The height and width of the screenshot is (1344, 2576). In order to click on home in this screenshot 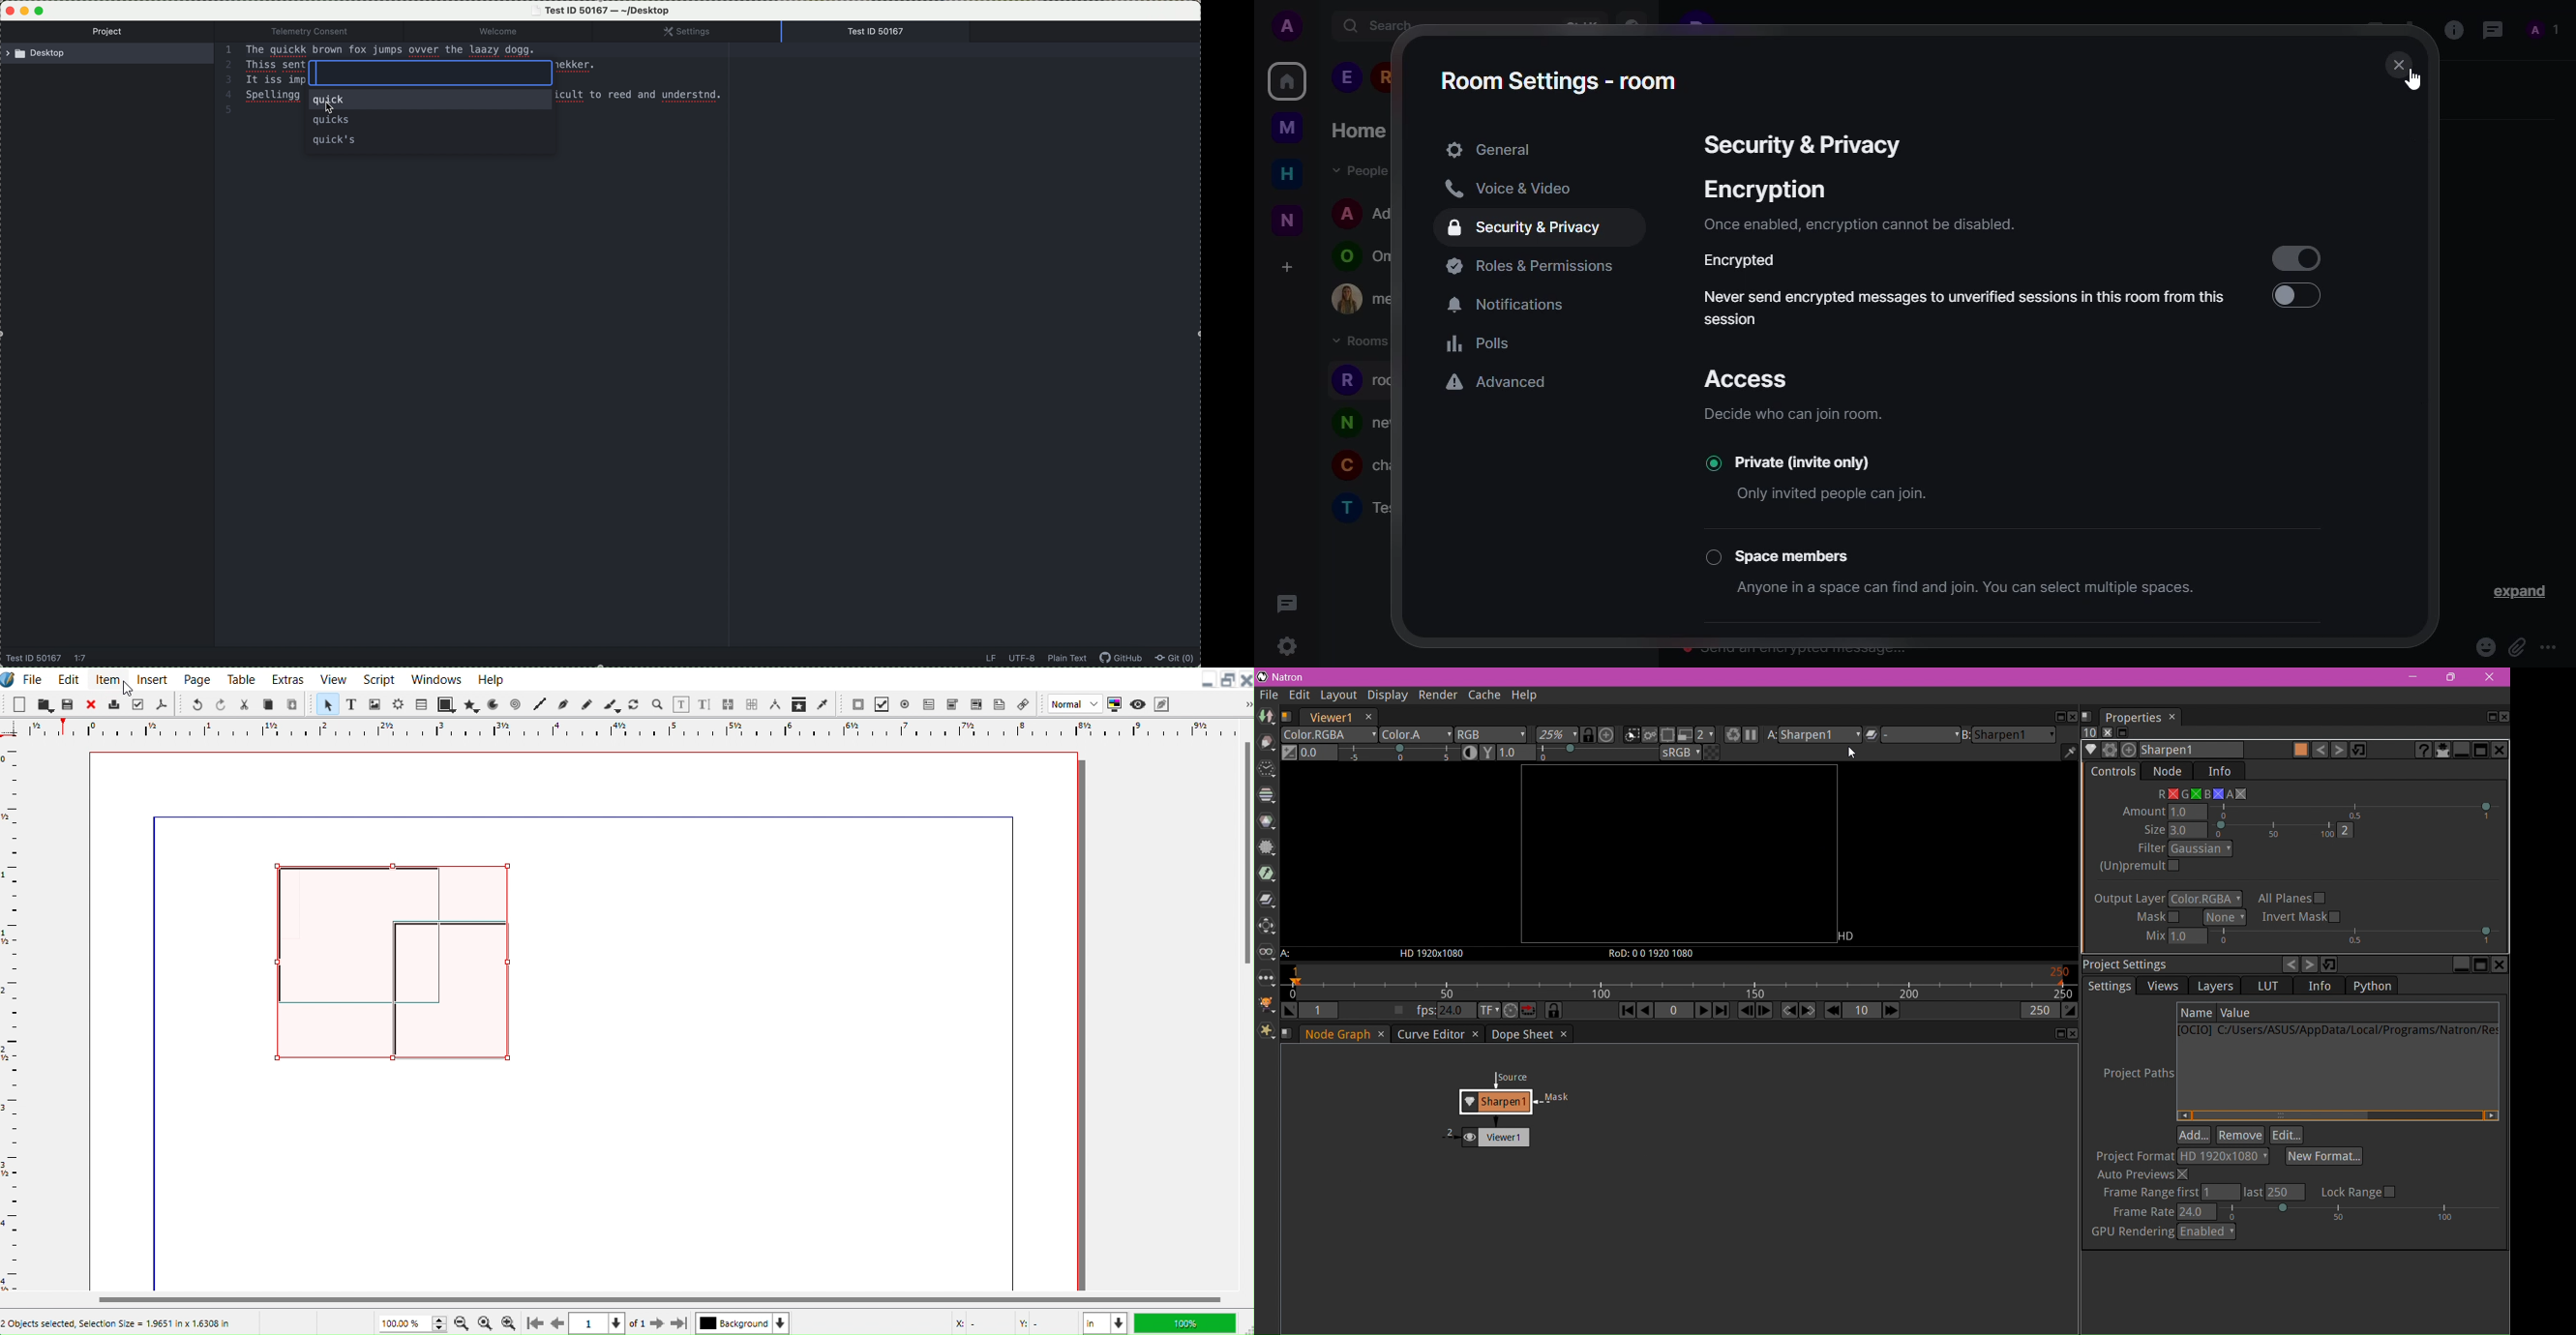, I will do `click(1288, 173)`.